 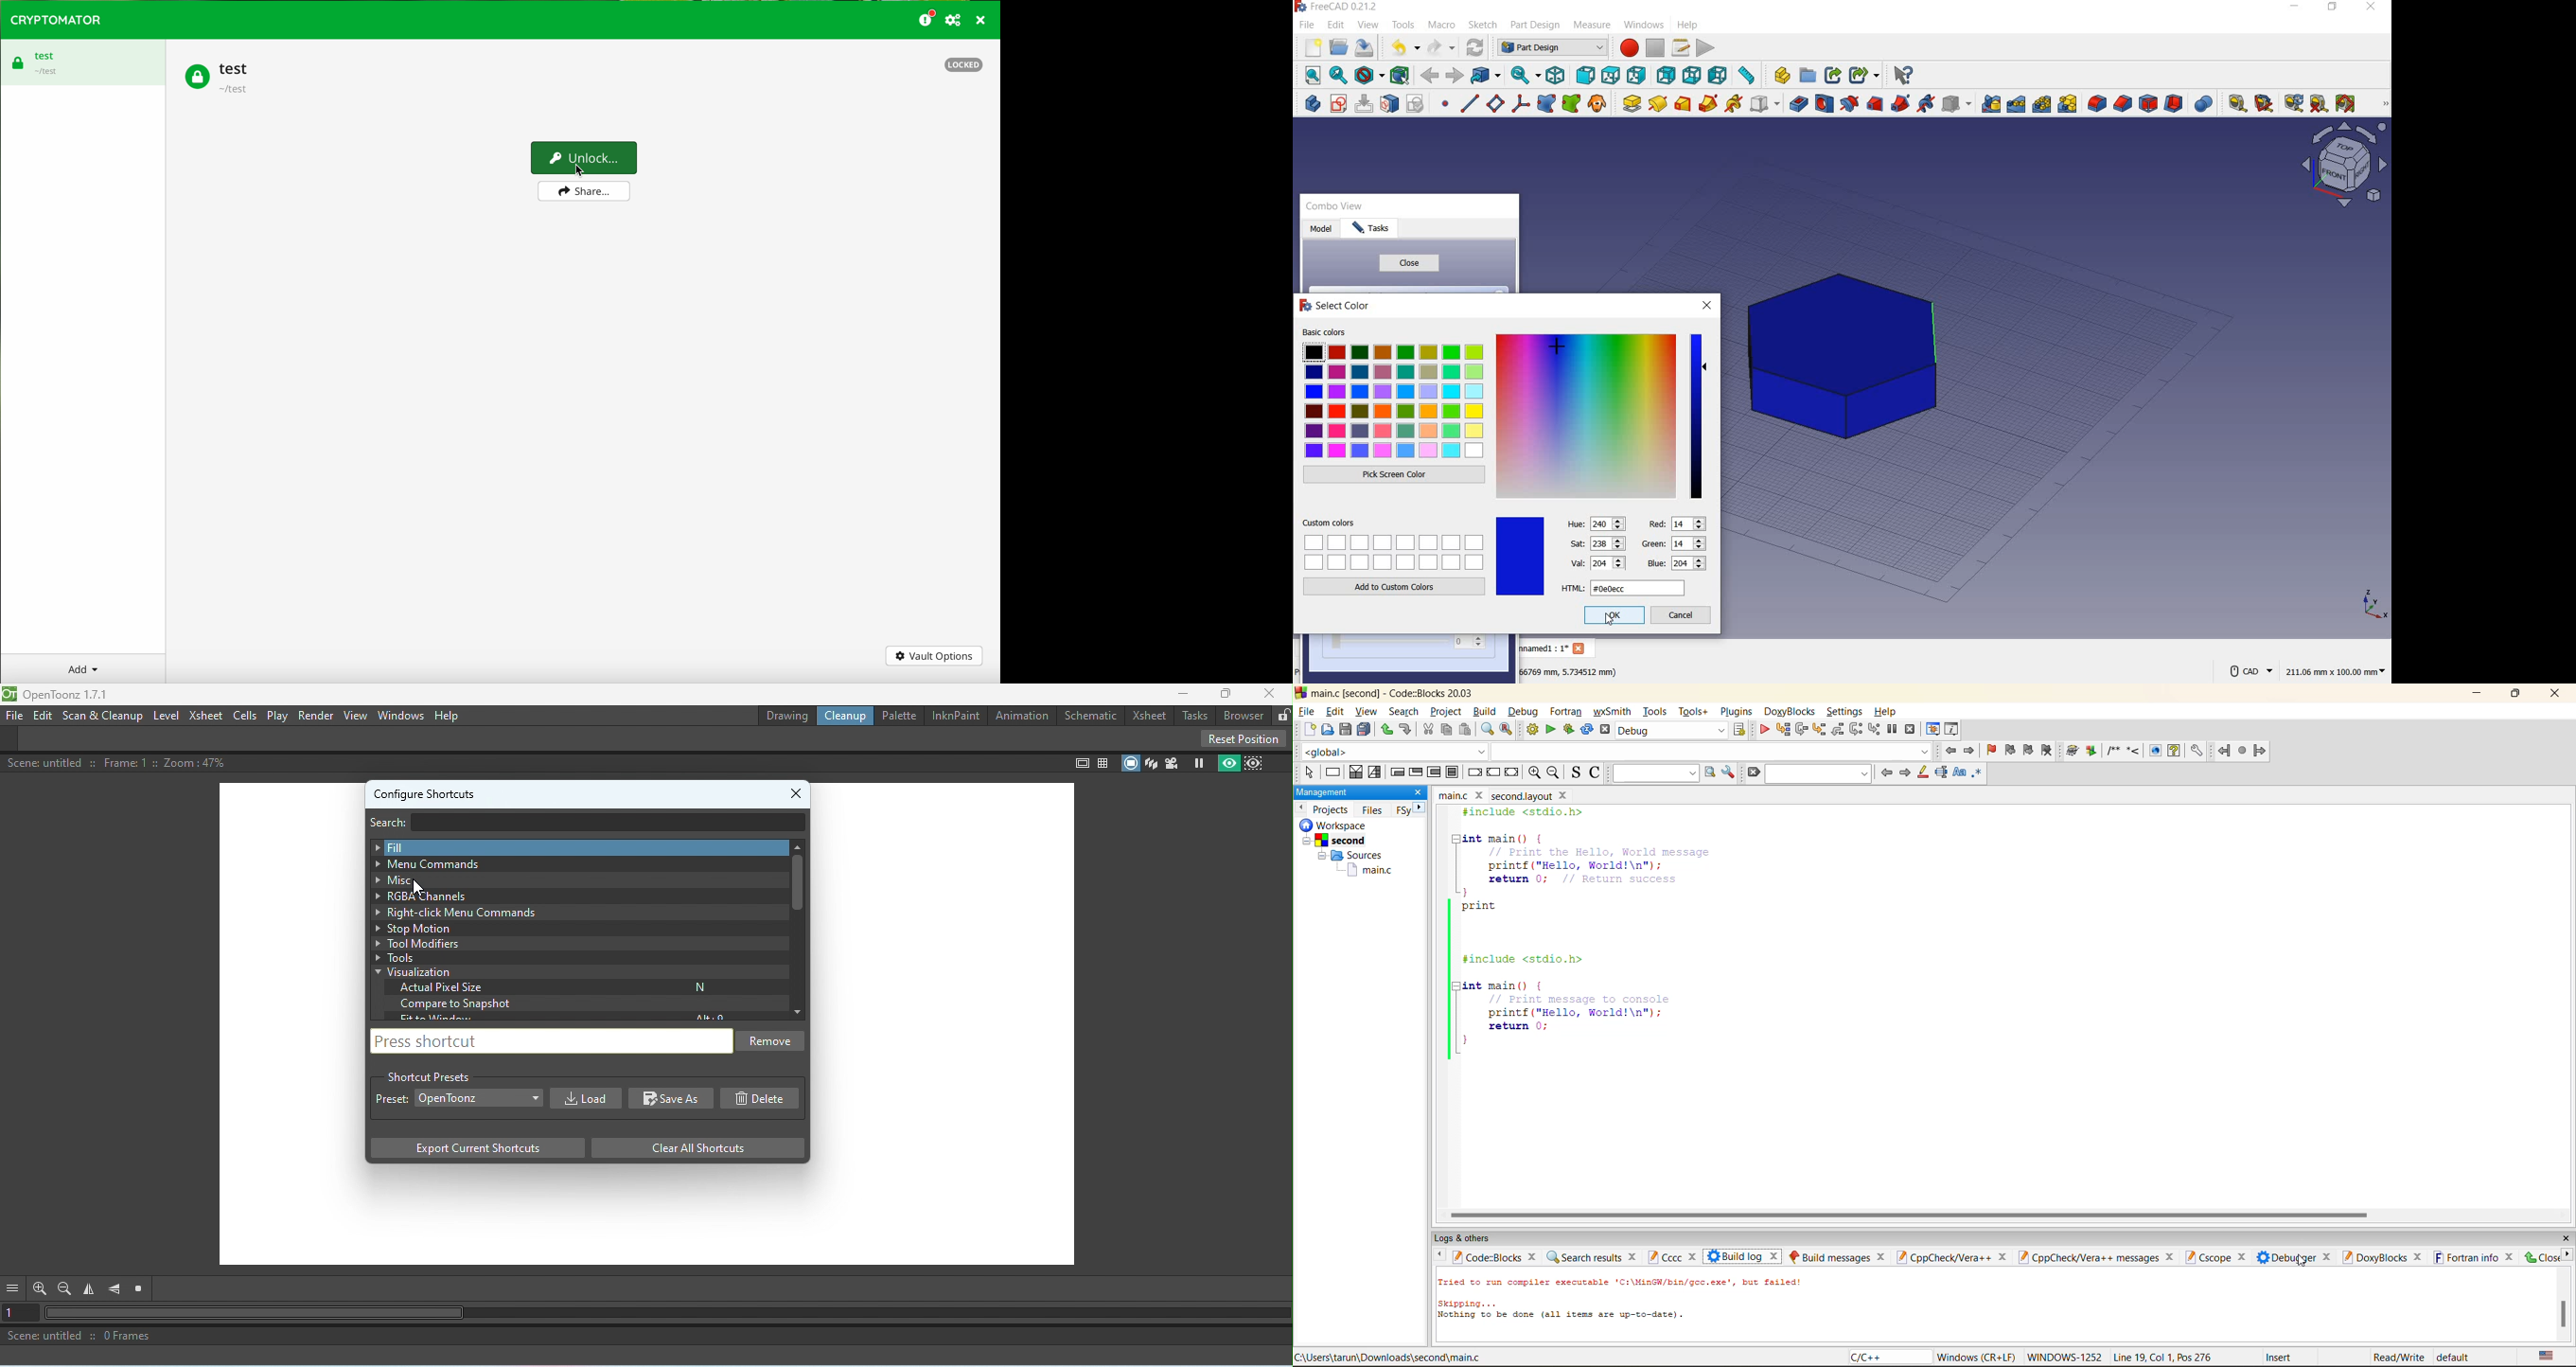 What do you see at coordinates (1335, 24) in the screenshot?
I see `edit` at bounding box center [1335, 24].